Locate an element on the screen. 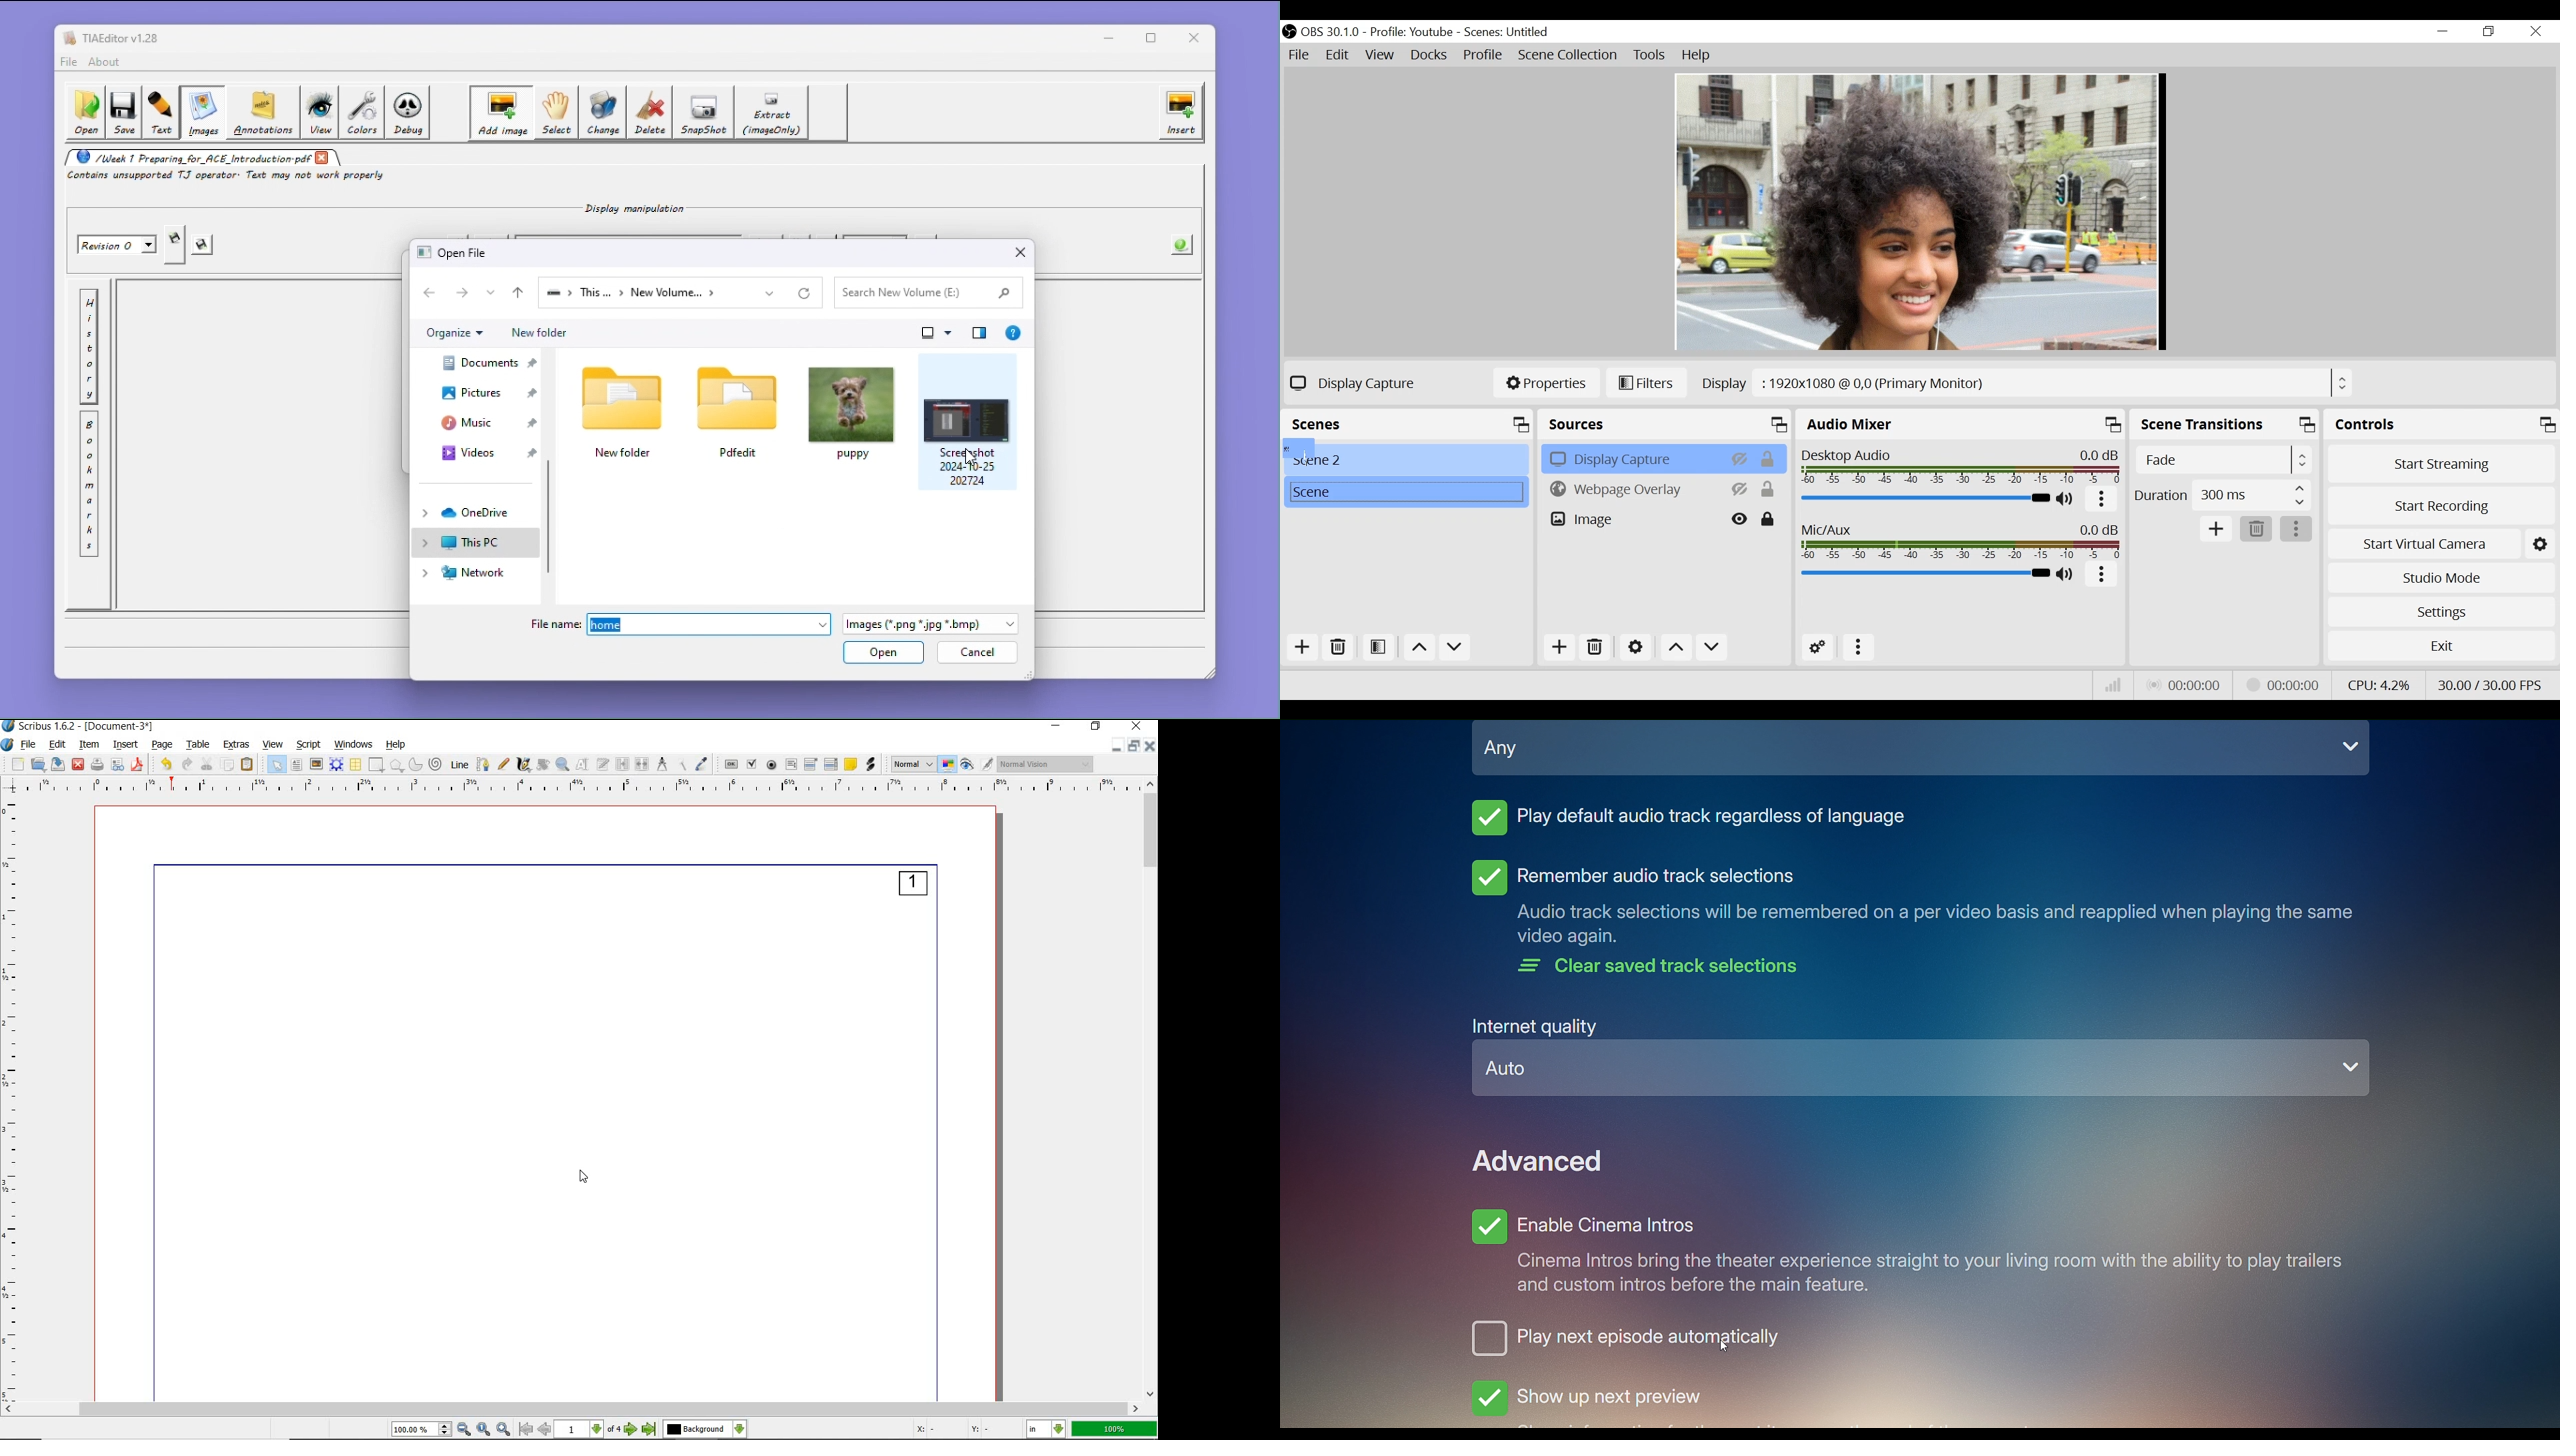  Delete is located at coordinates (2255, 528).